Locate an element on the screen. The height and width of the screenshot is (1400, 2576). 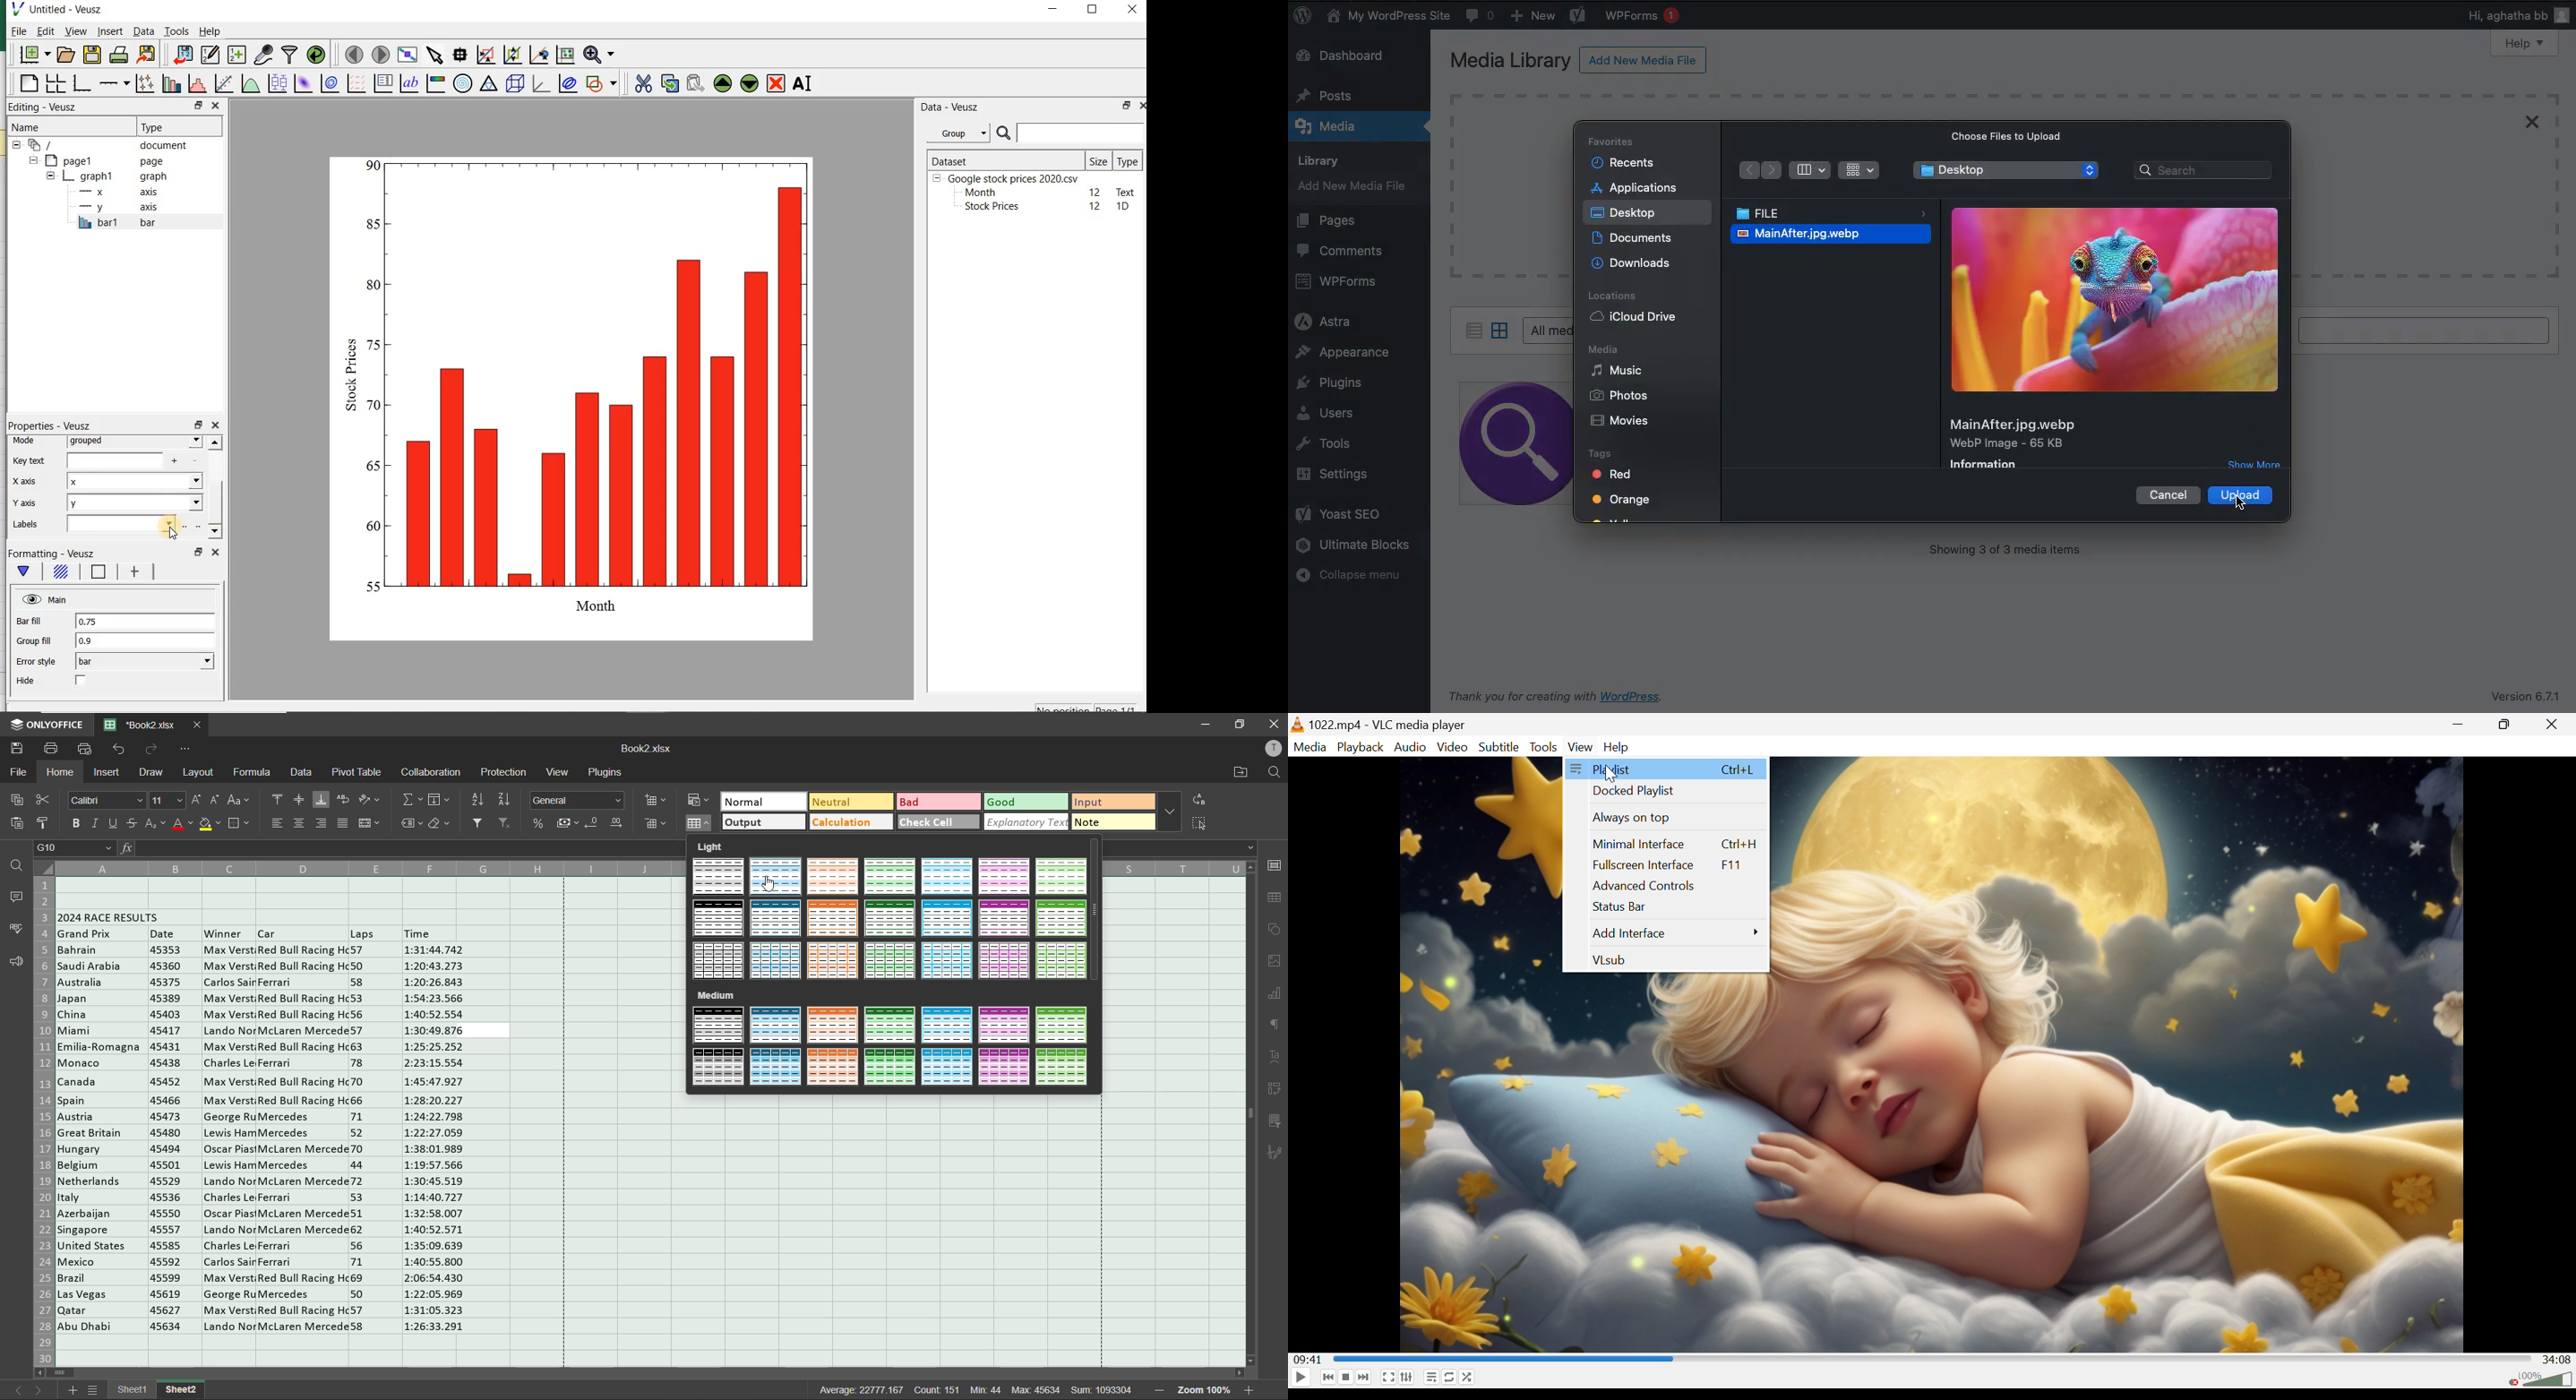
Time is located at coordinates (434, 1143).